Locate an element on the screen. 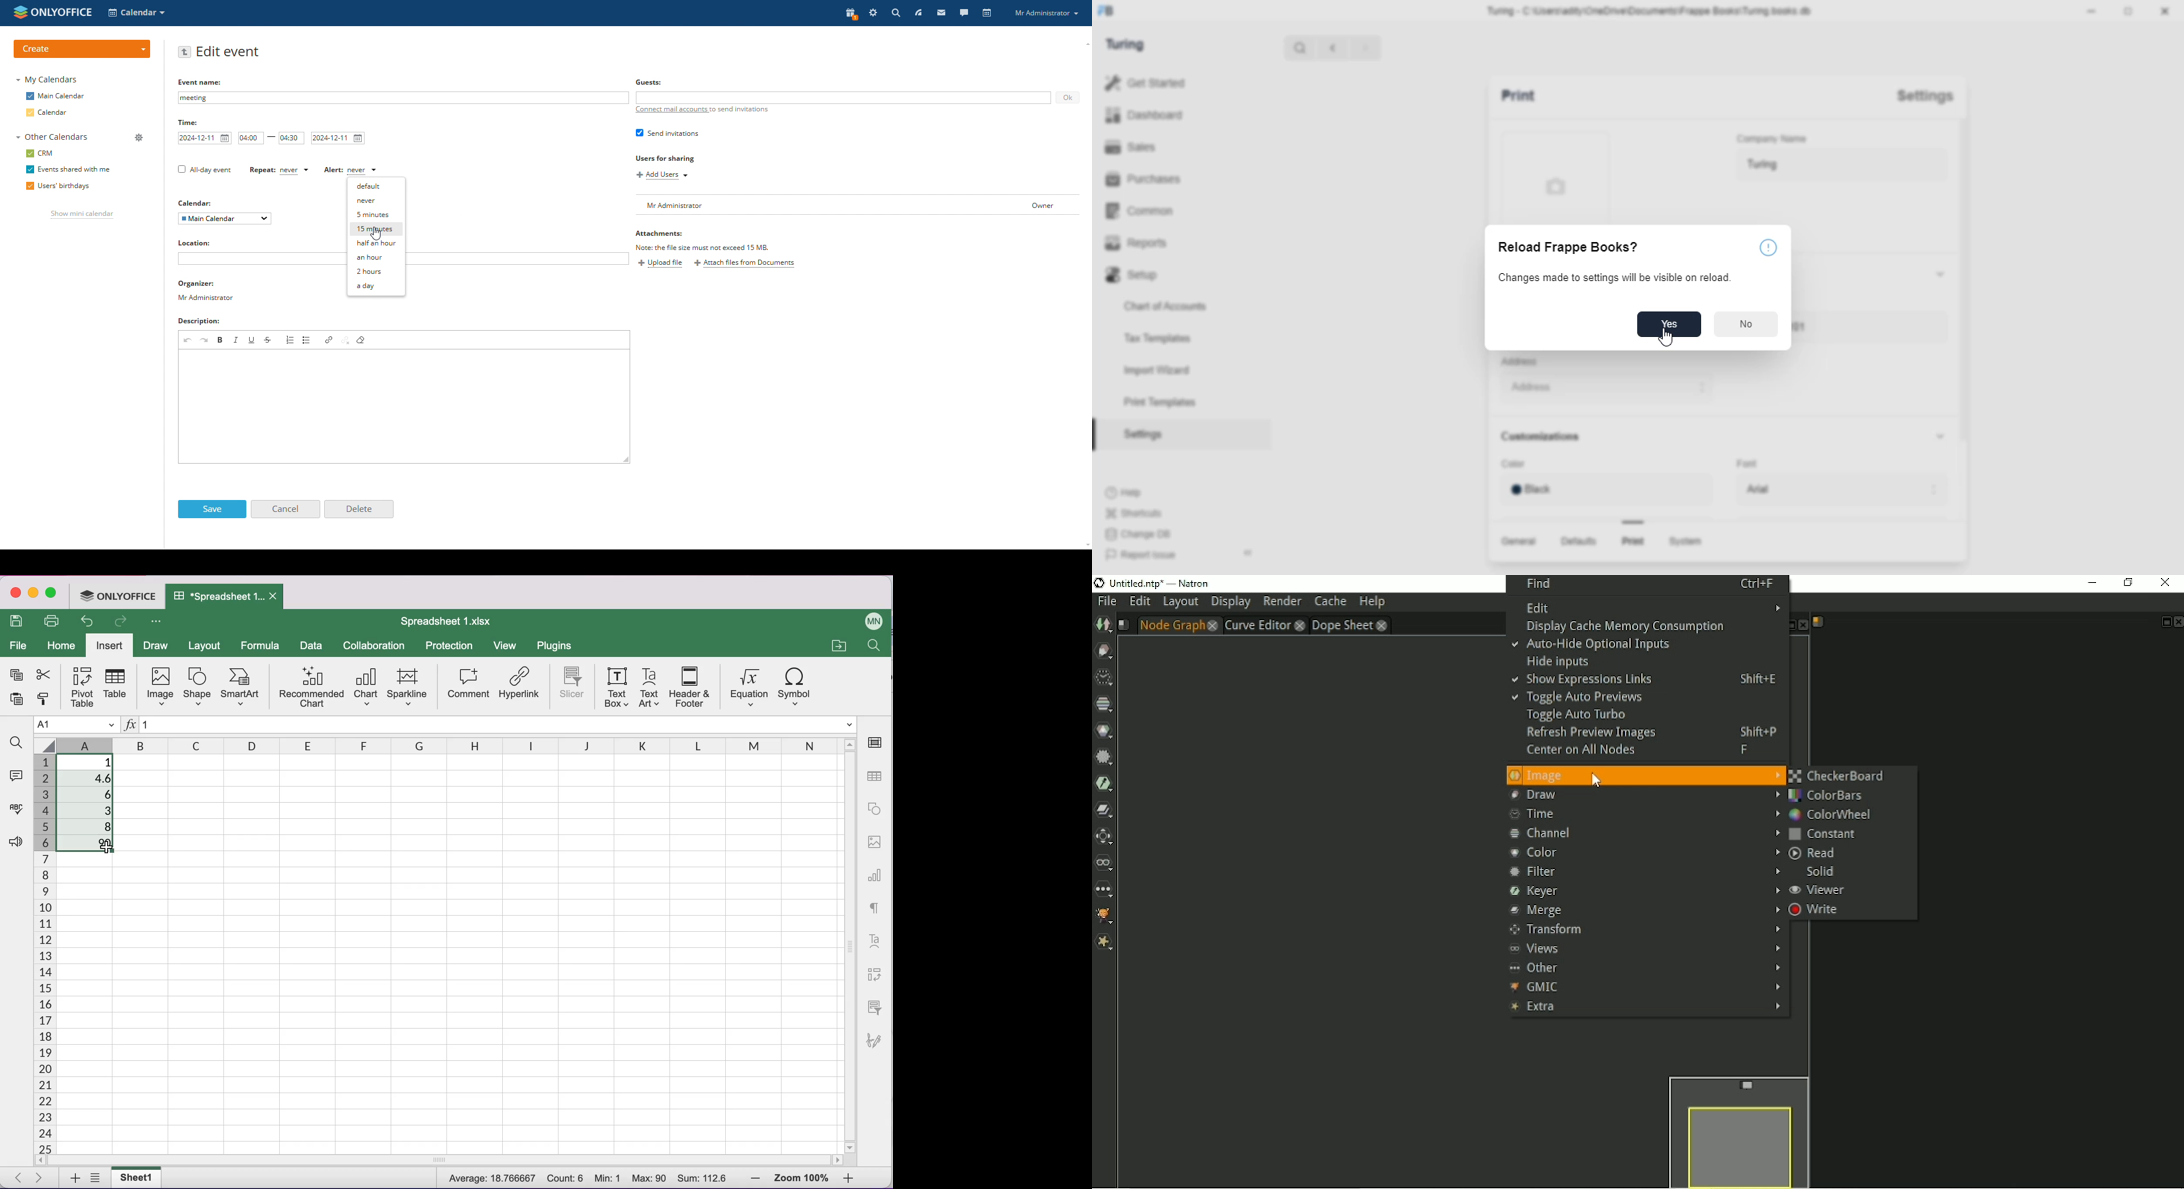 The height and width of the screenshot is (1204, 2184). Setup is located at coordinates (1178, 273).